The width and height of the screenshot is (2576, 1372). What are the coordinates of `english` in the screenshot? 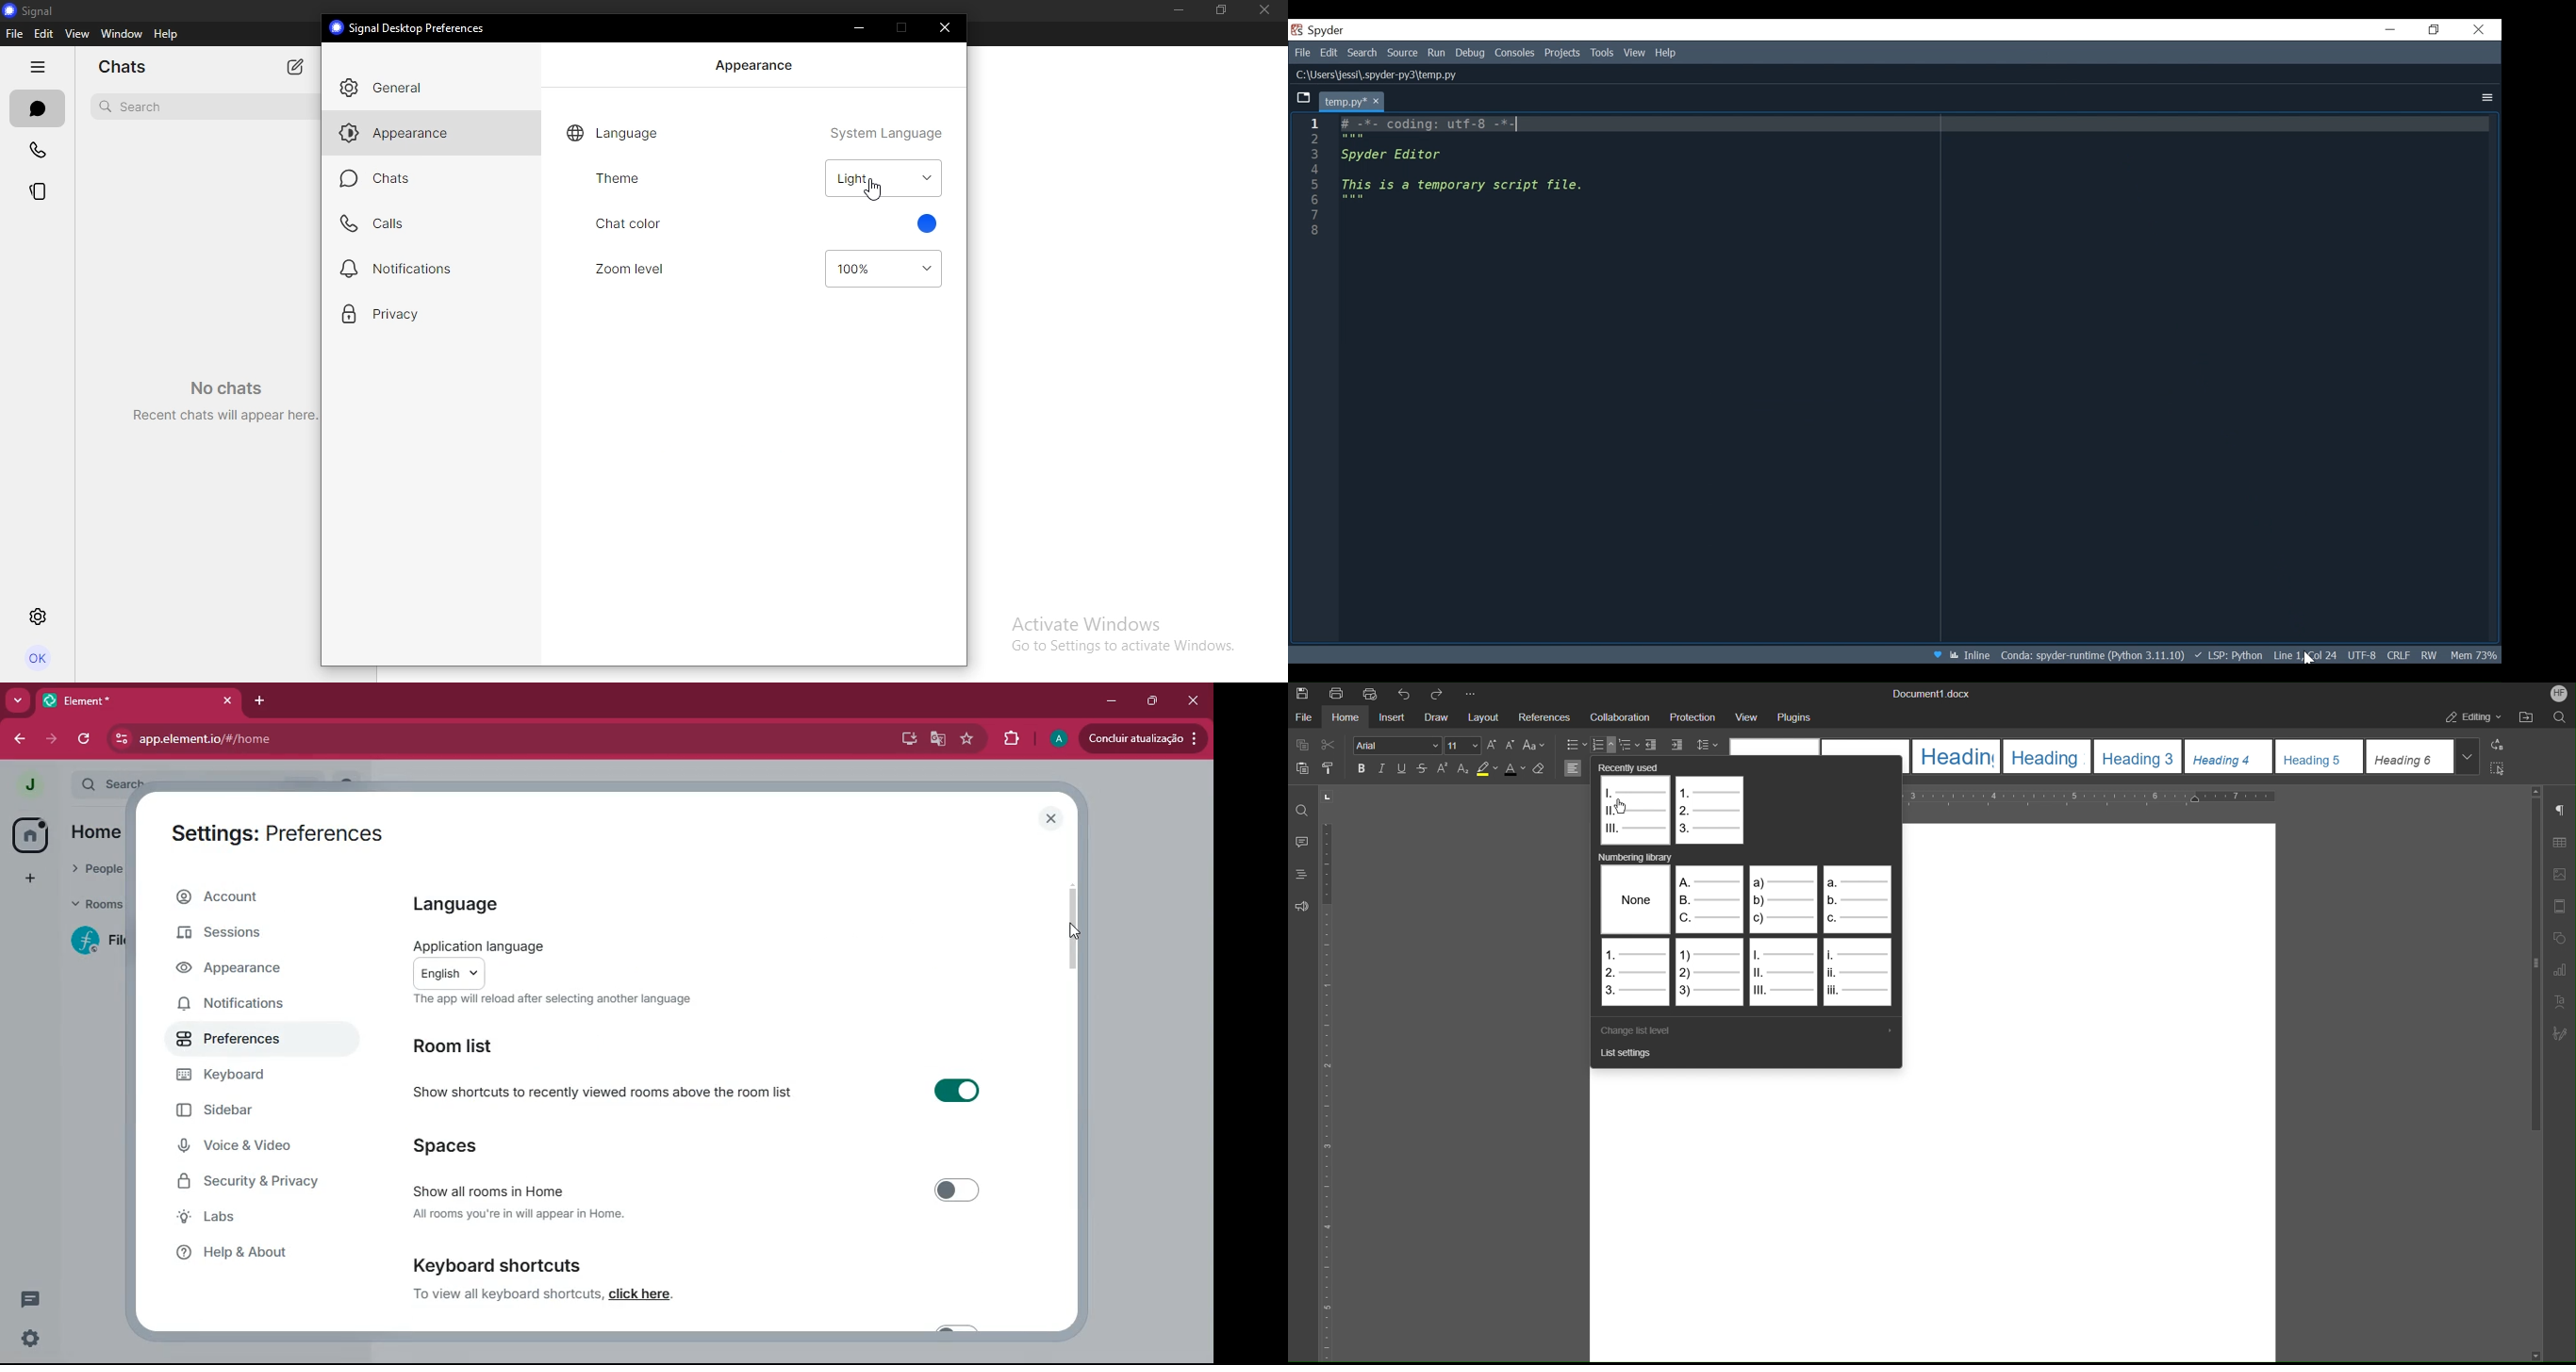 It's located at (449, 973).